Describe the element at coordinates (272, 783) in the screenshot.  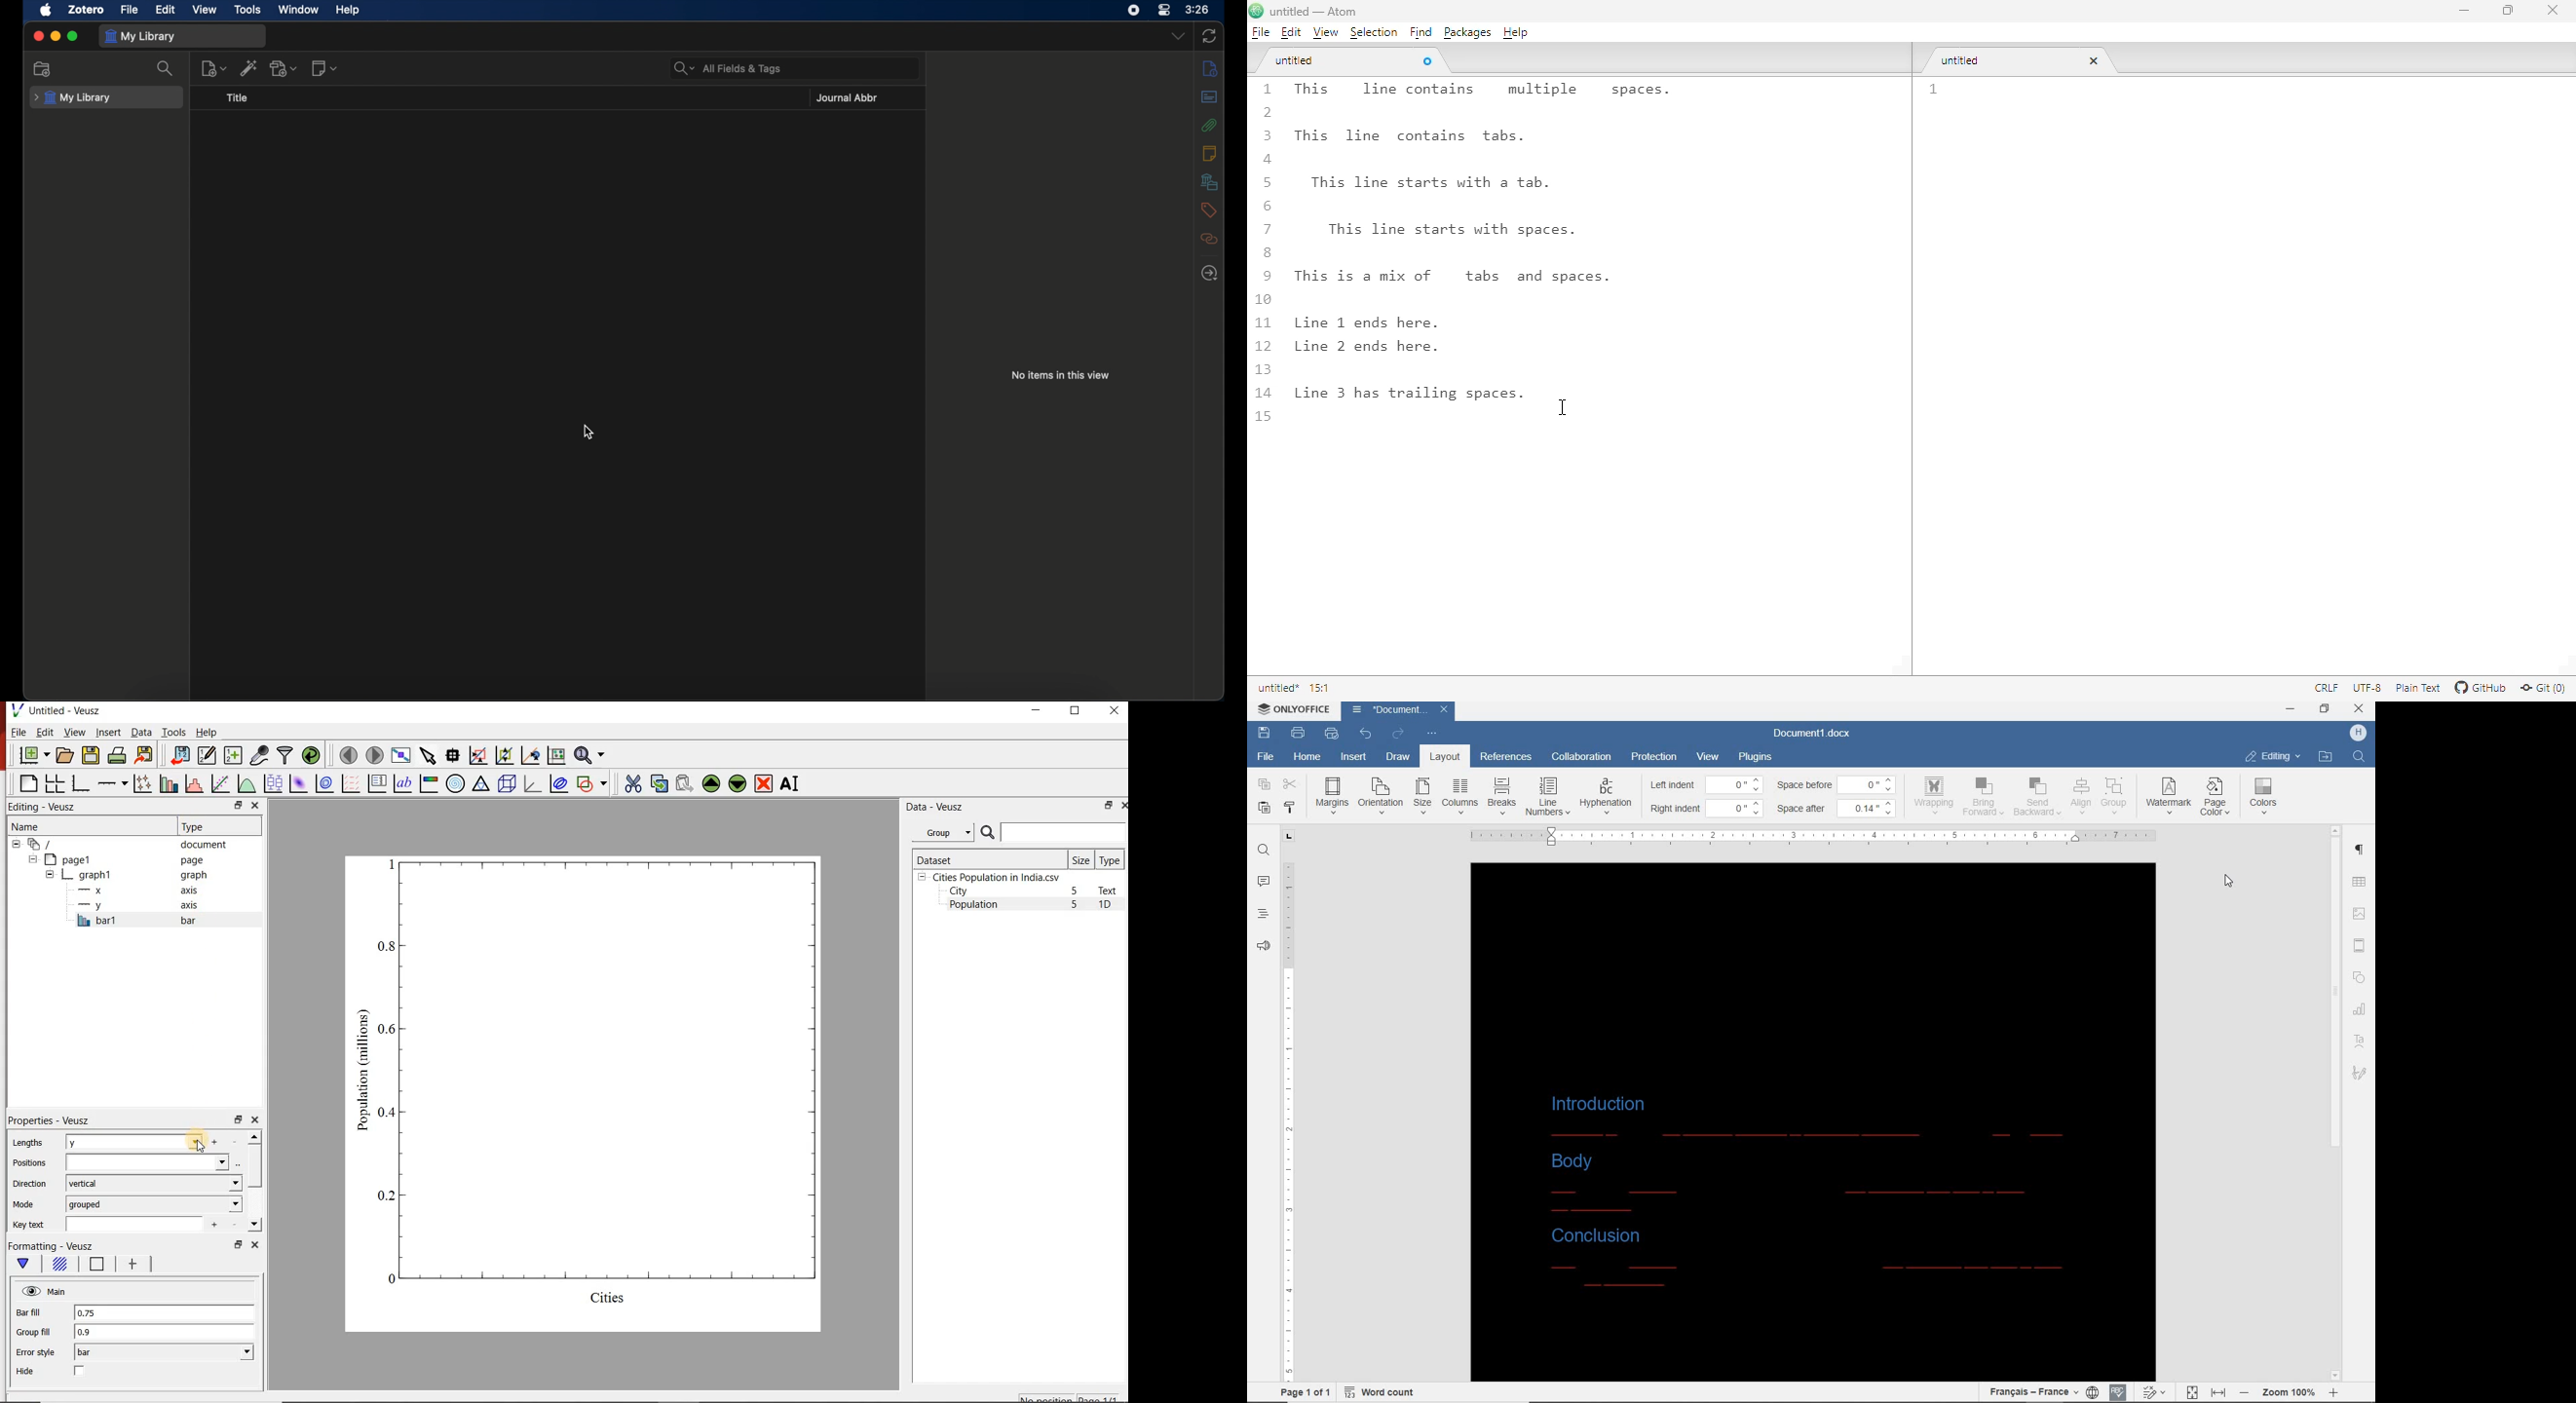
I see `plot box plots` at that location.